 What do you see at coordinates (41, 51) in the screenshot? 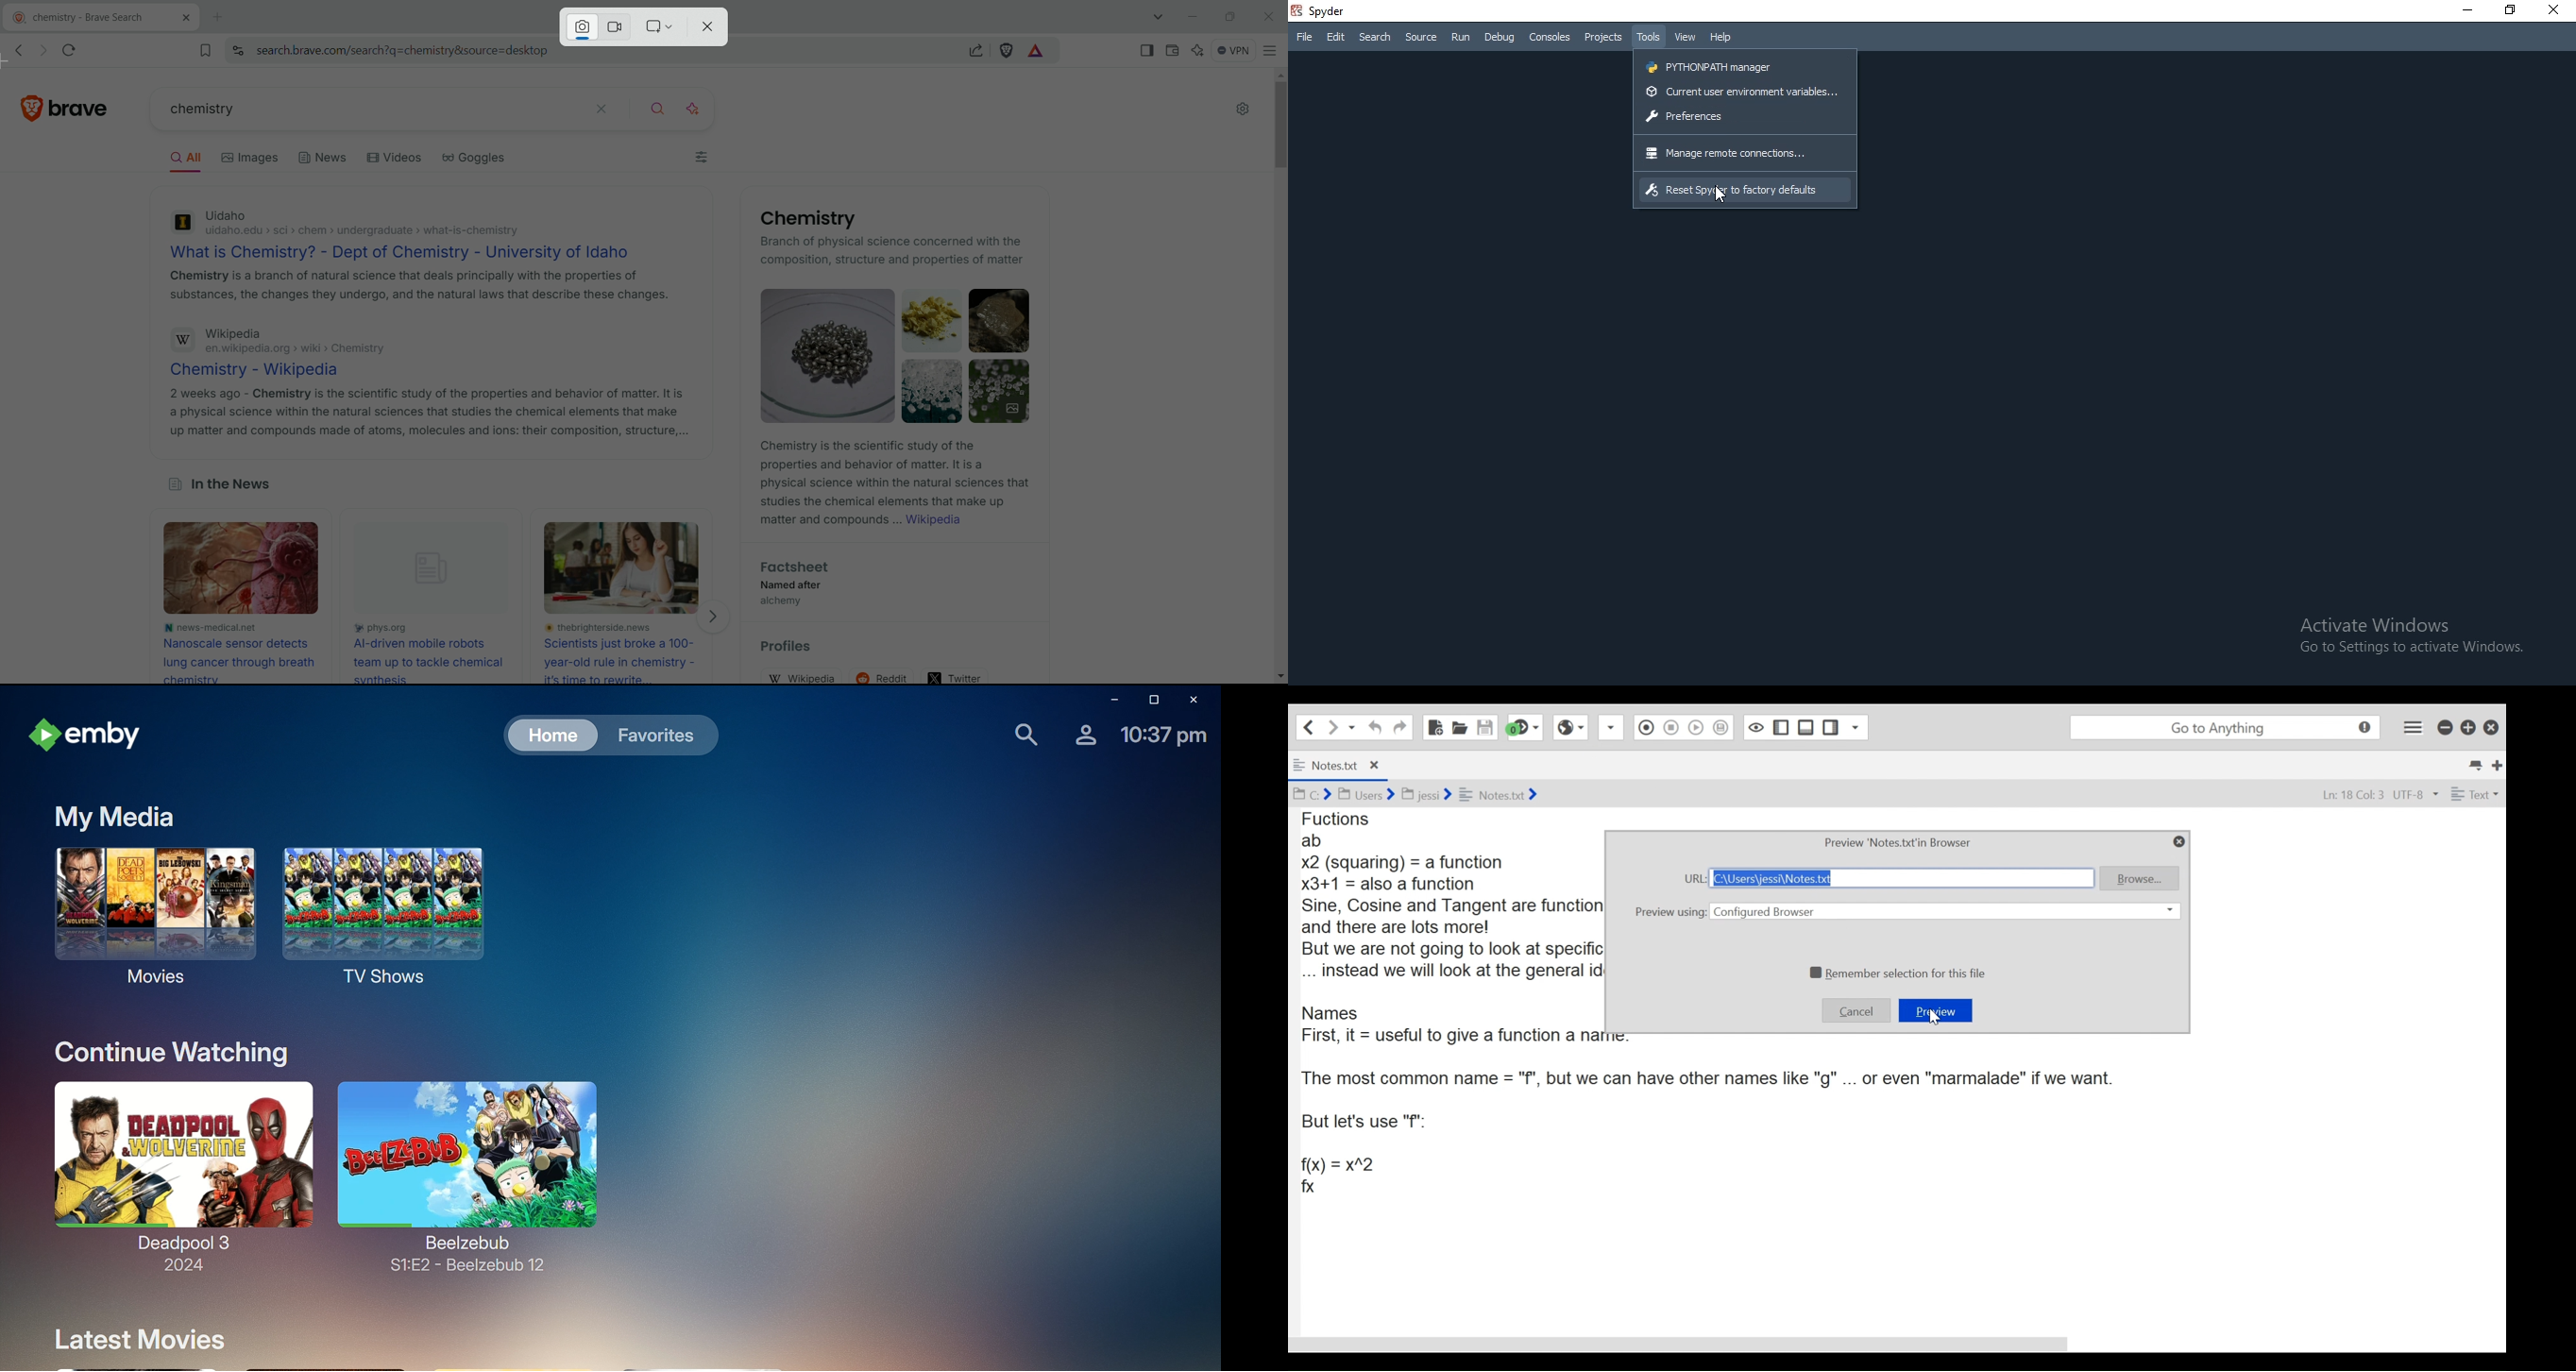
I see `go forward` at bounding box center [41, 51].